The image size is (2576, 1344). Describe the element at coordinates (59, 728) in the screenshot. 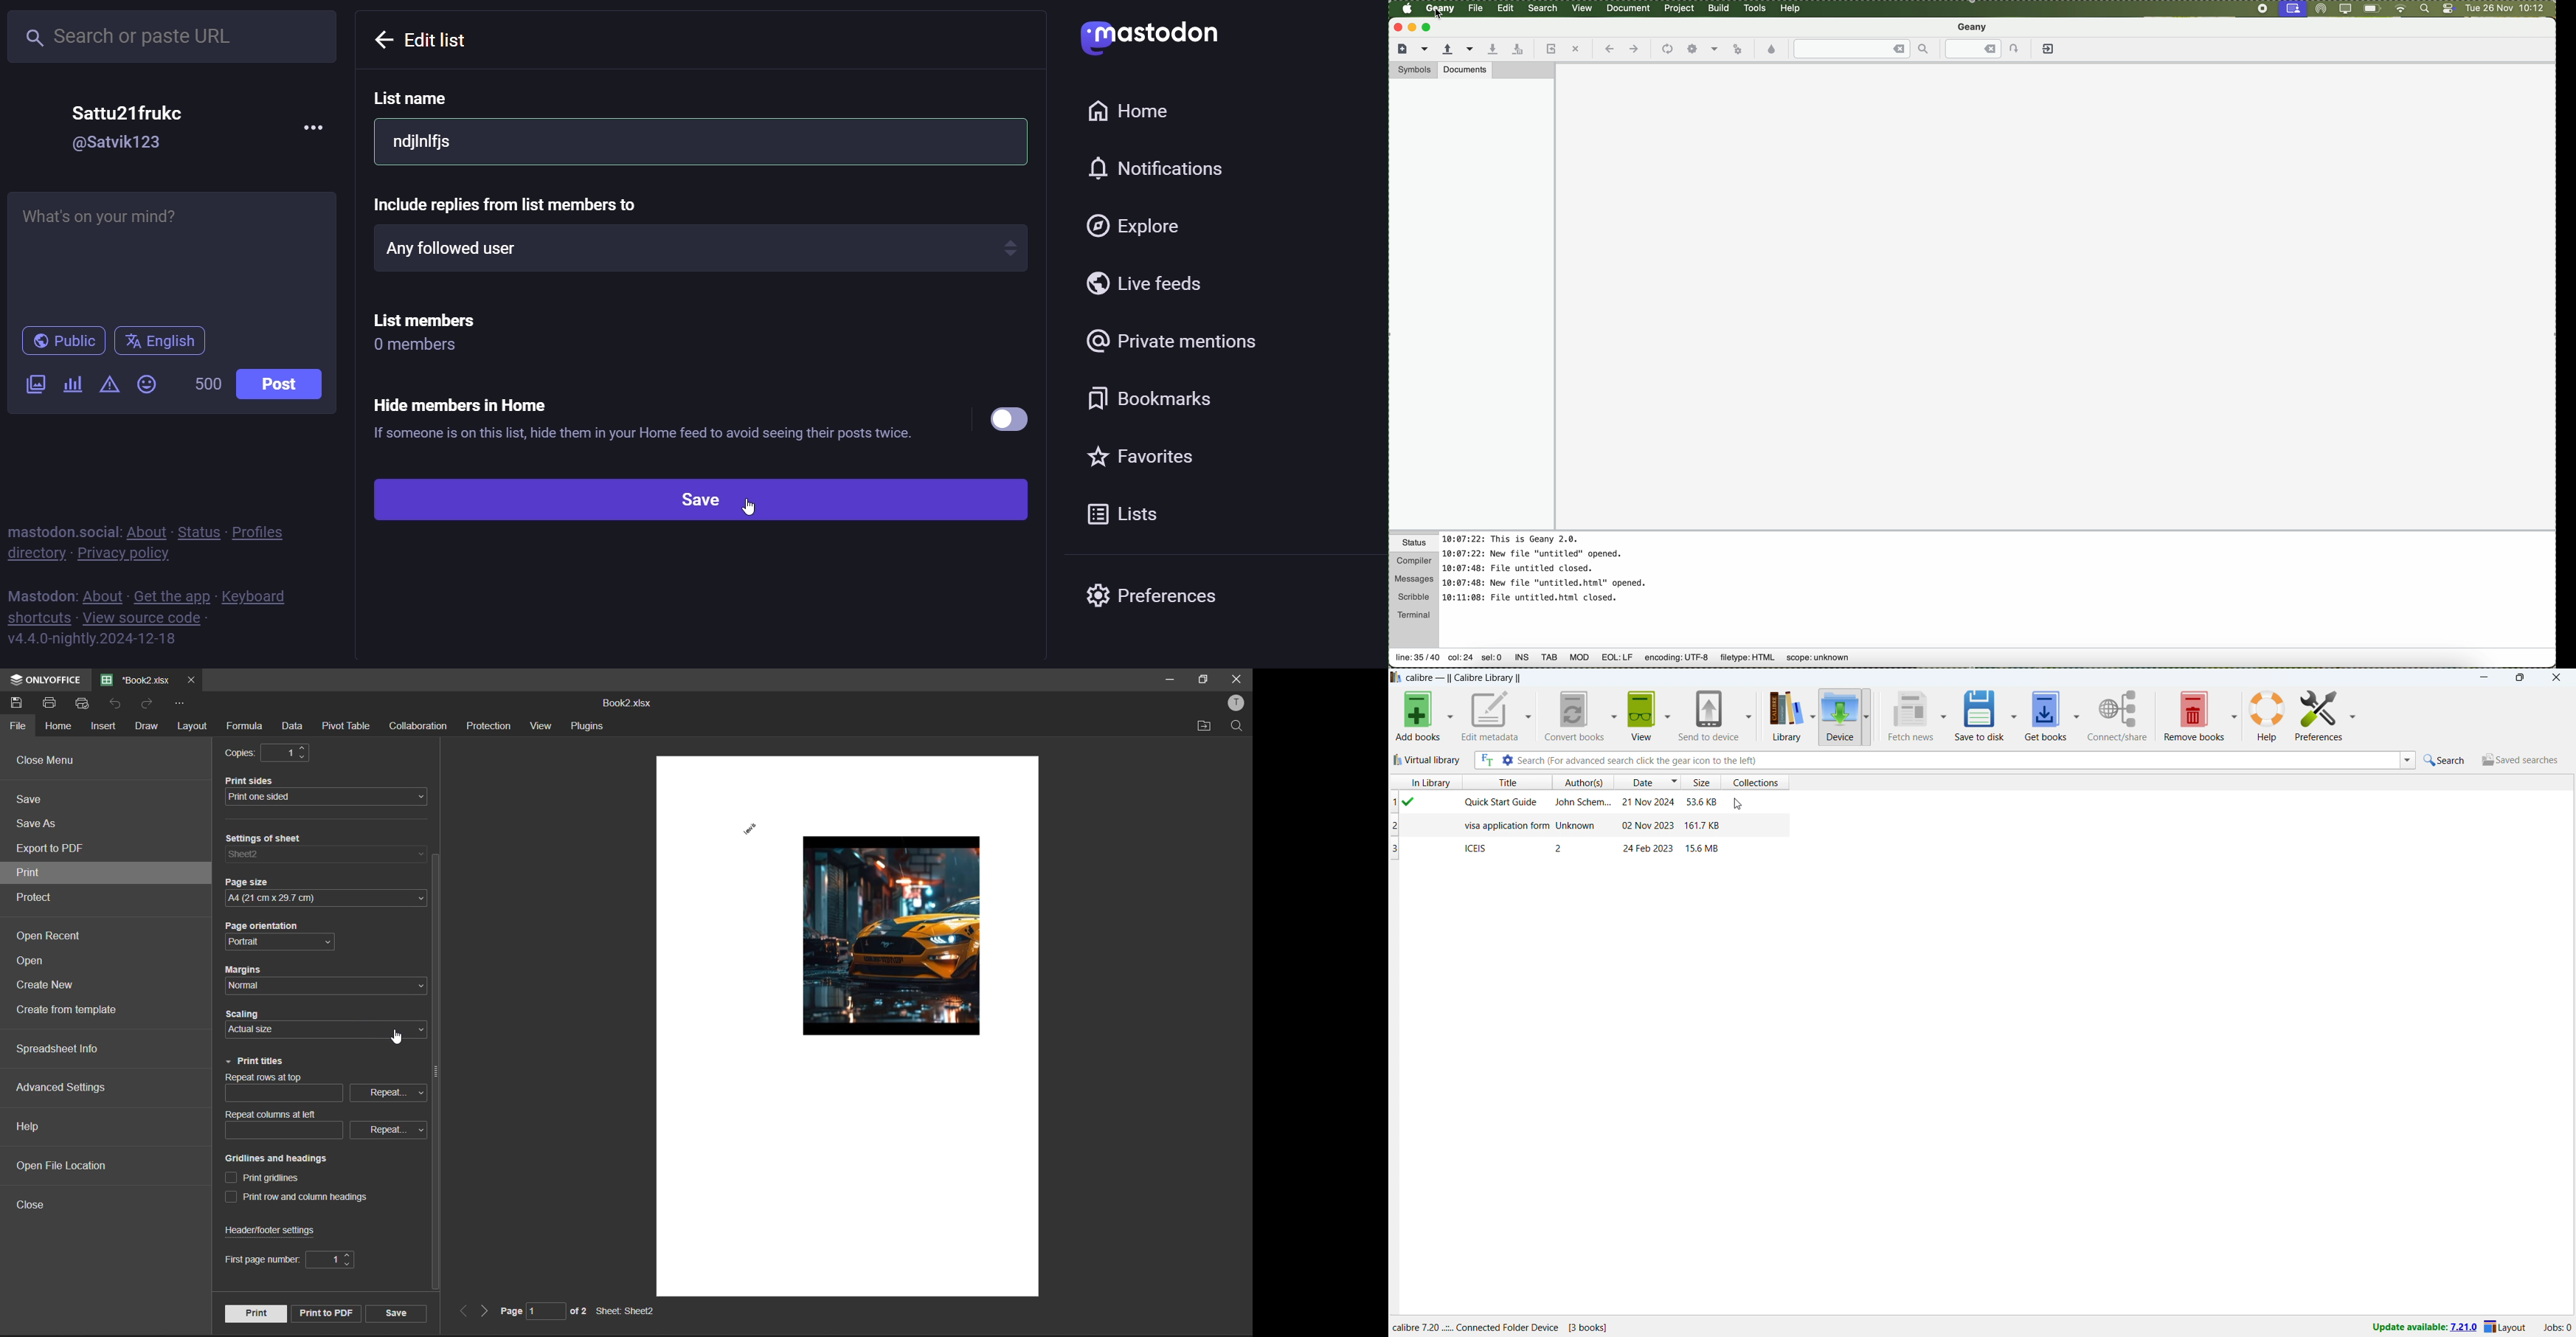

I see `home` at that location.